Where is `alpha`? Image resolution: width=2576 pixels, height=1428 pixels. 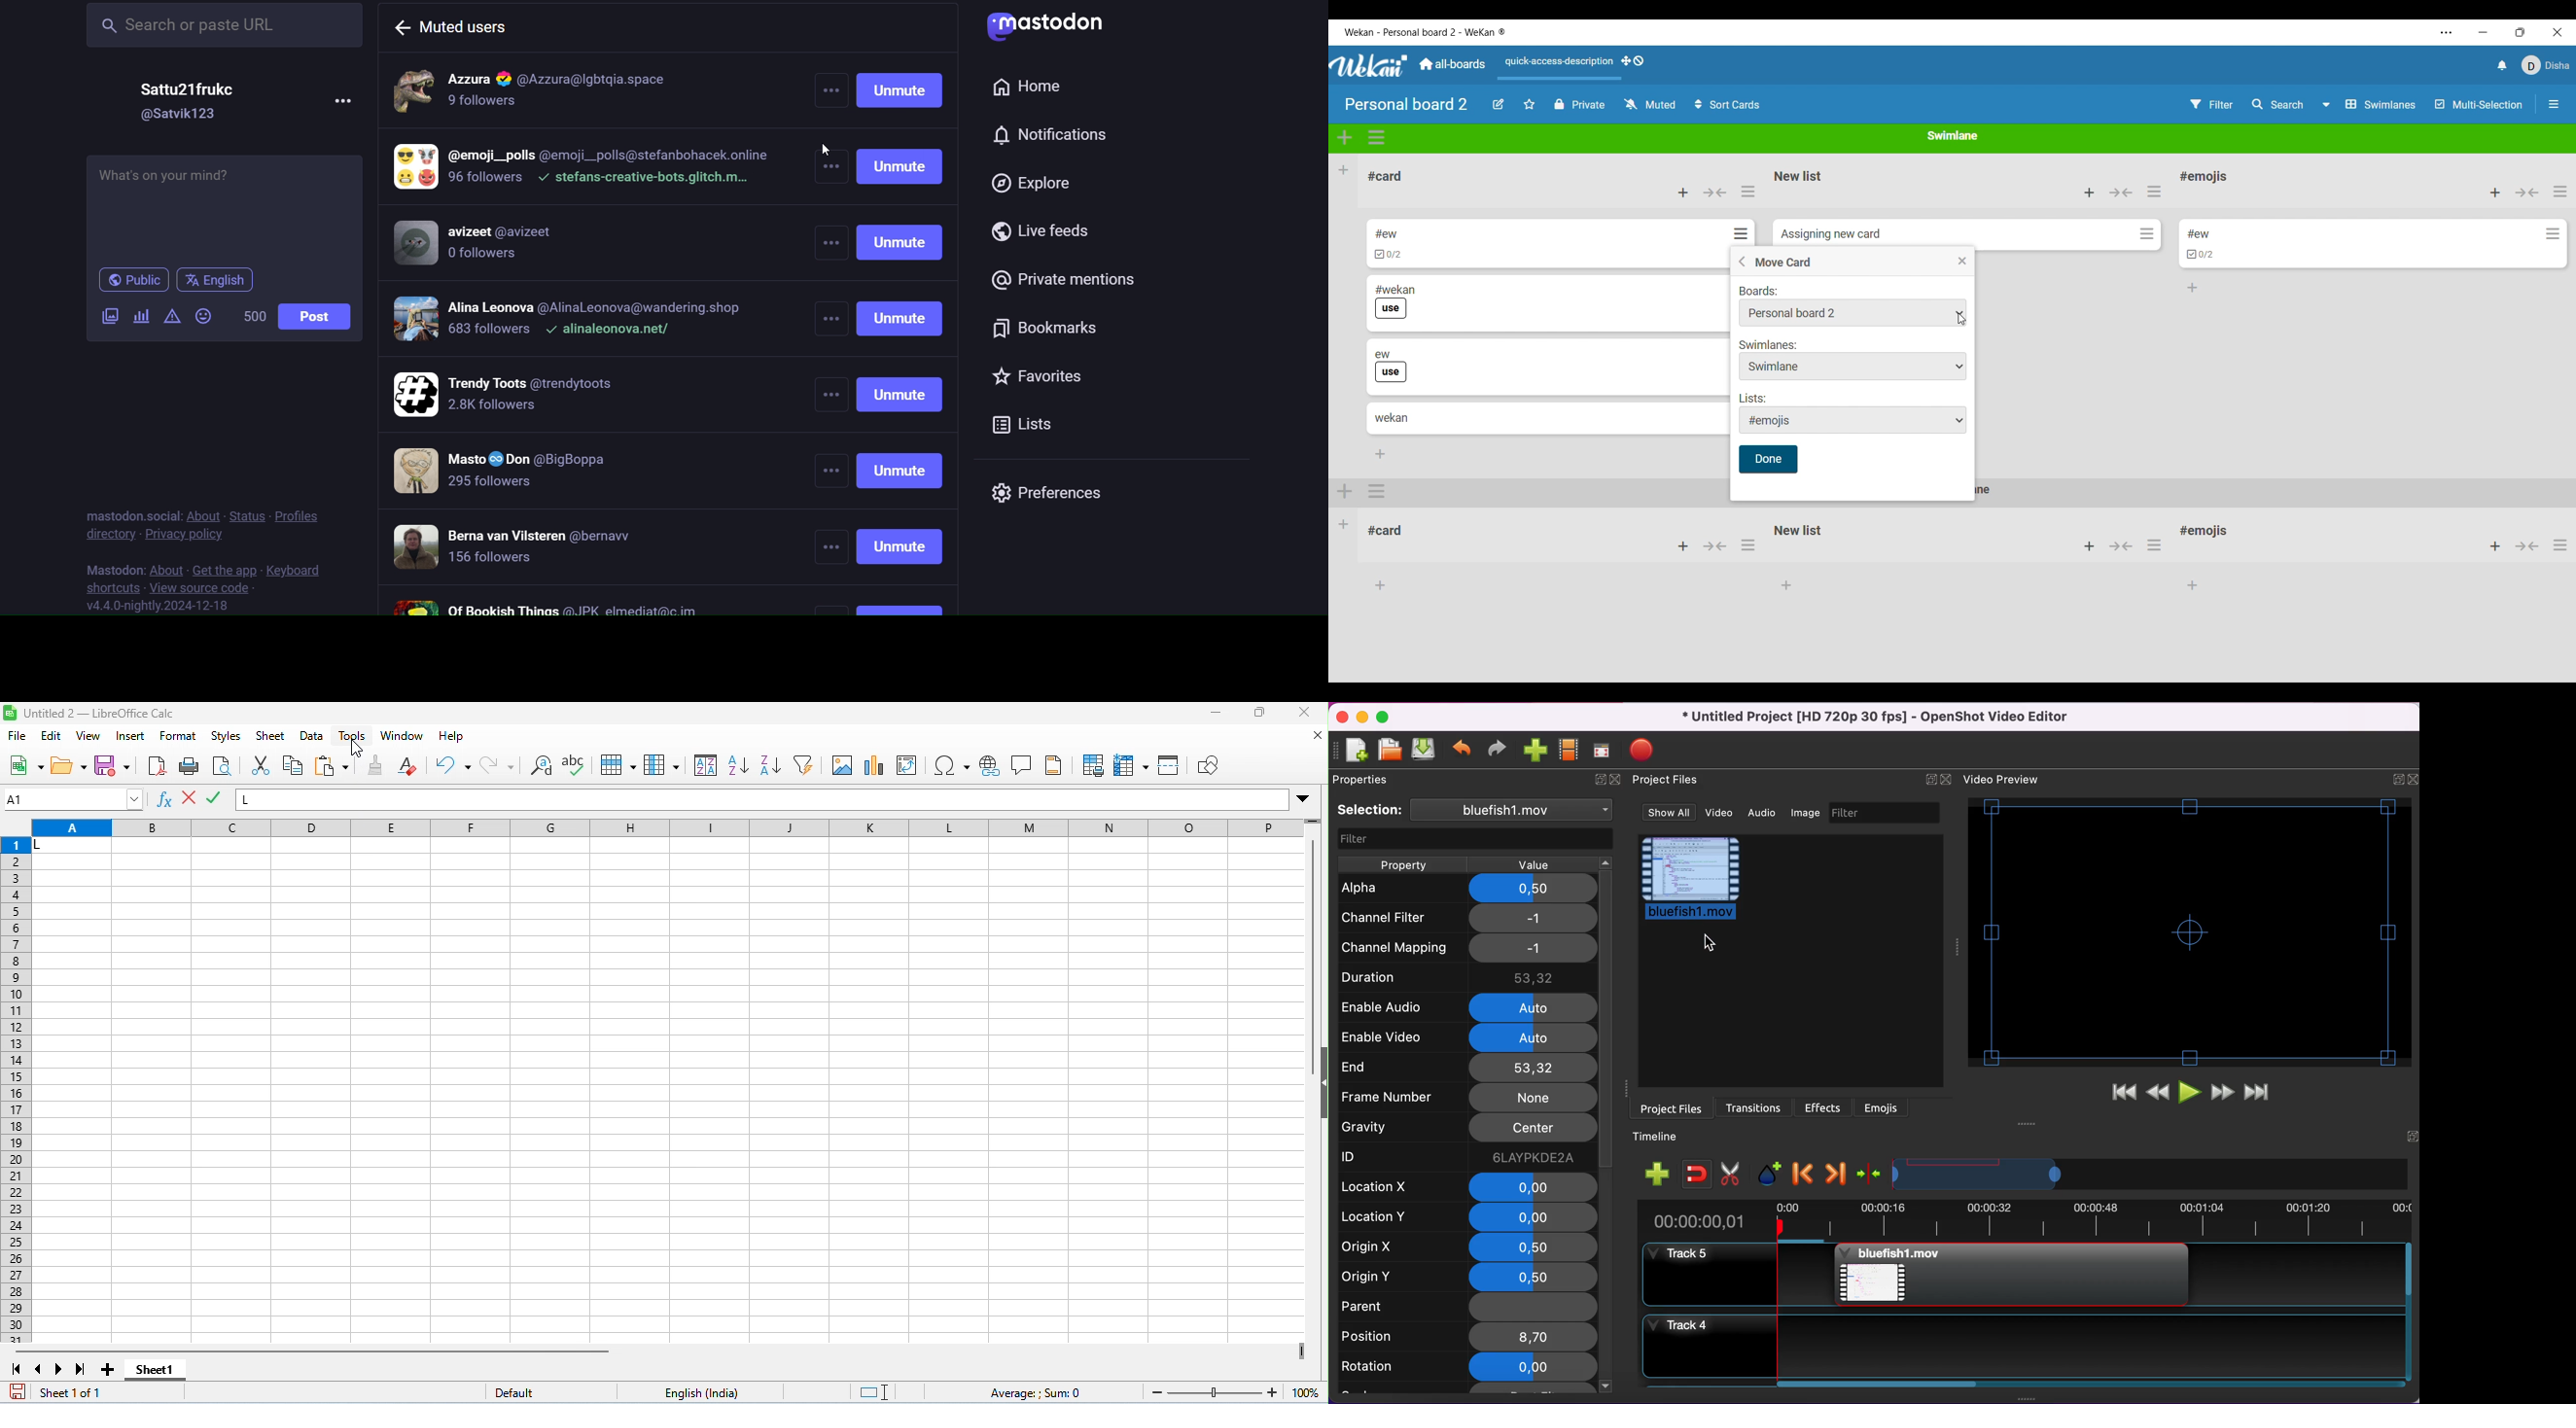
alpha is located at coordinates (1401, 888).